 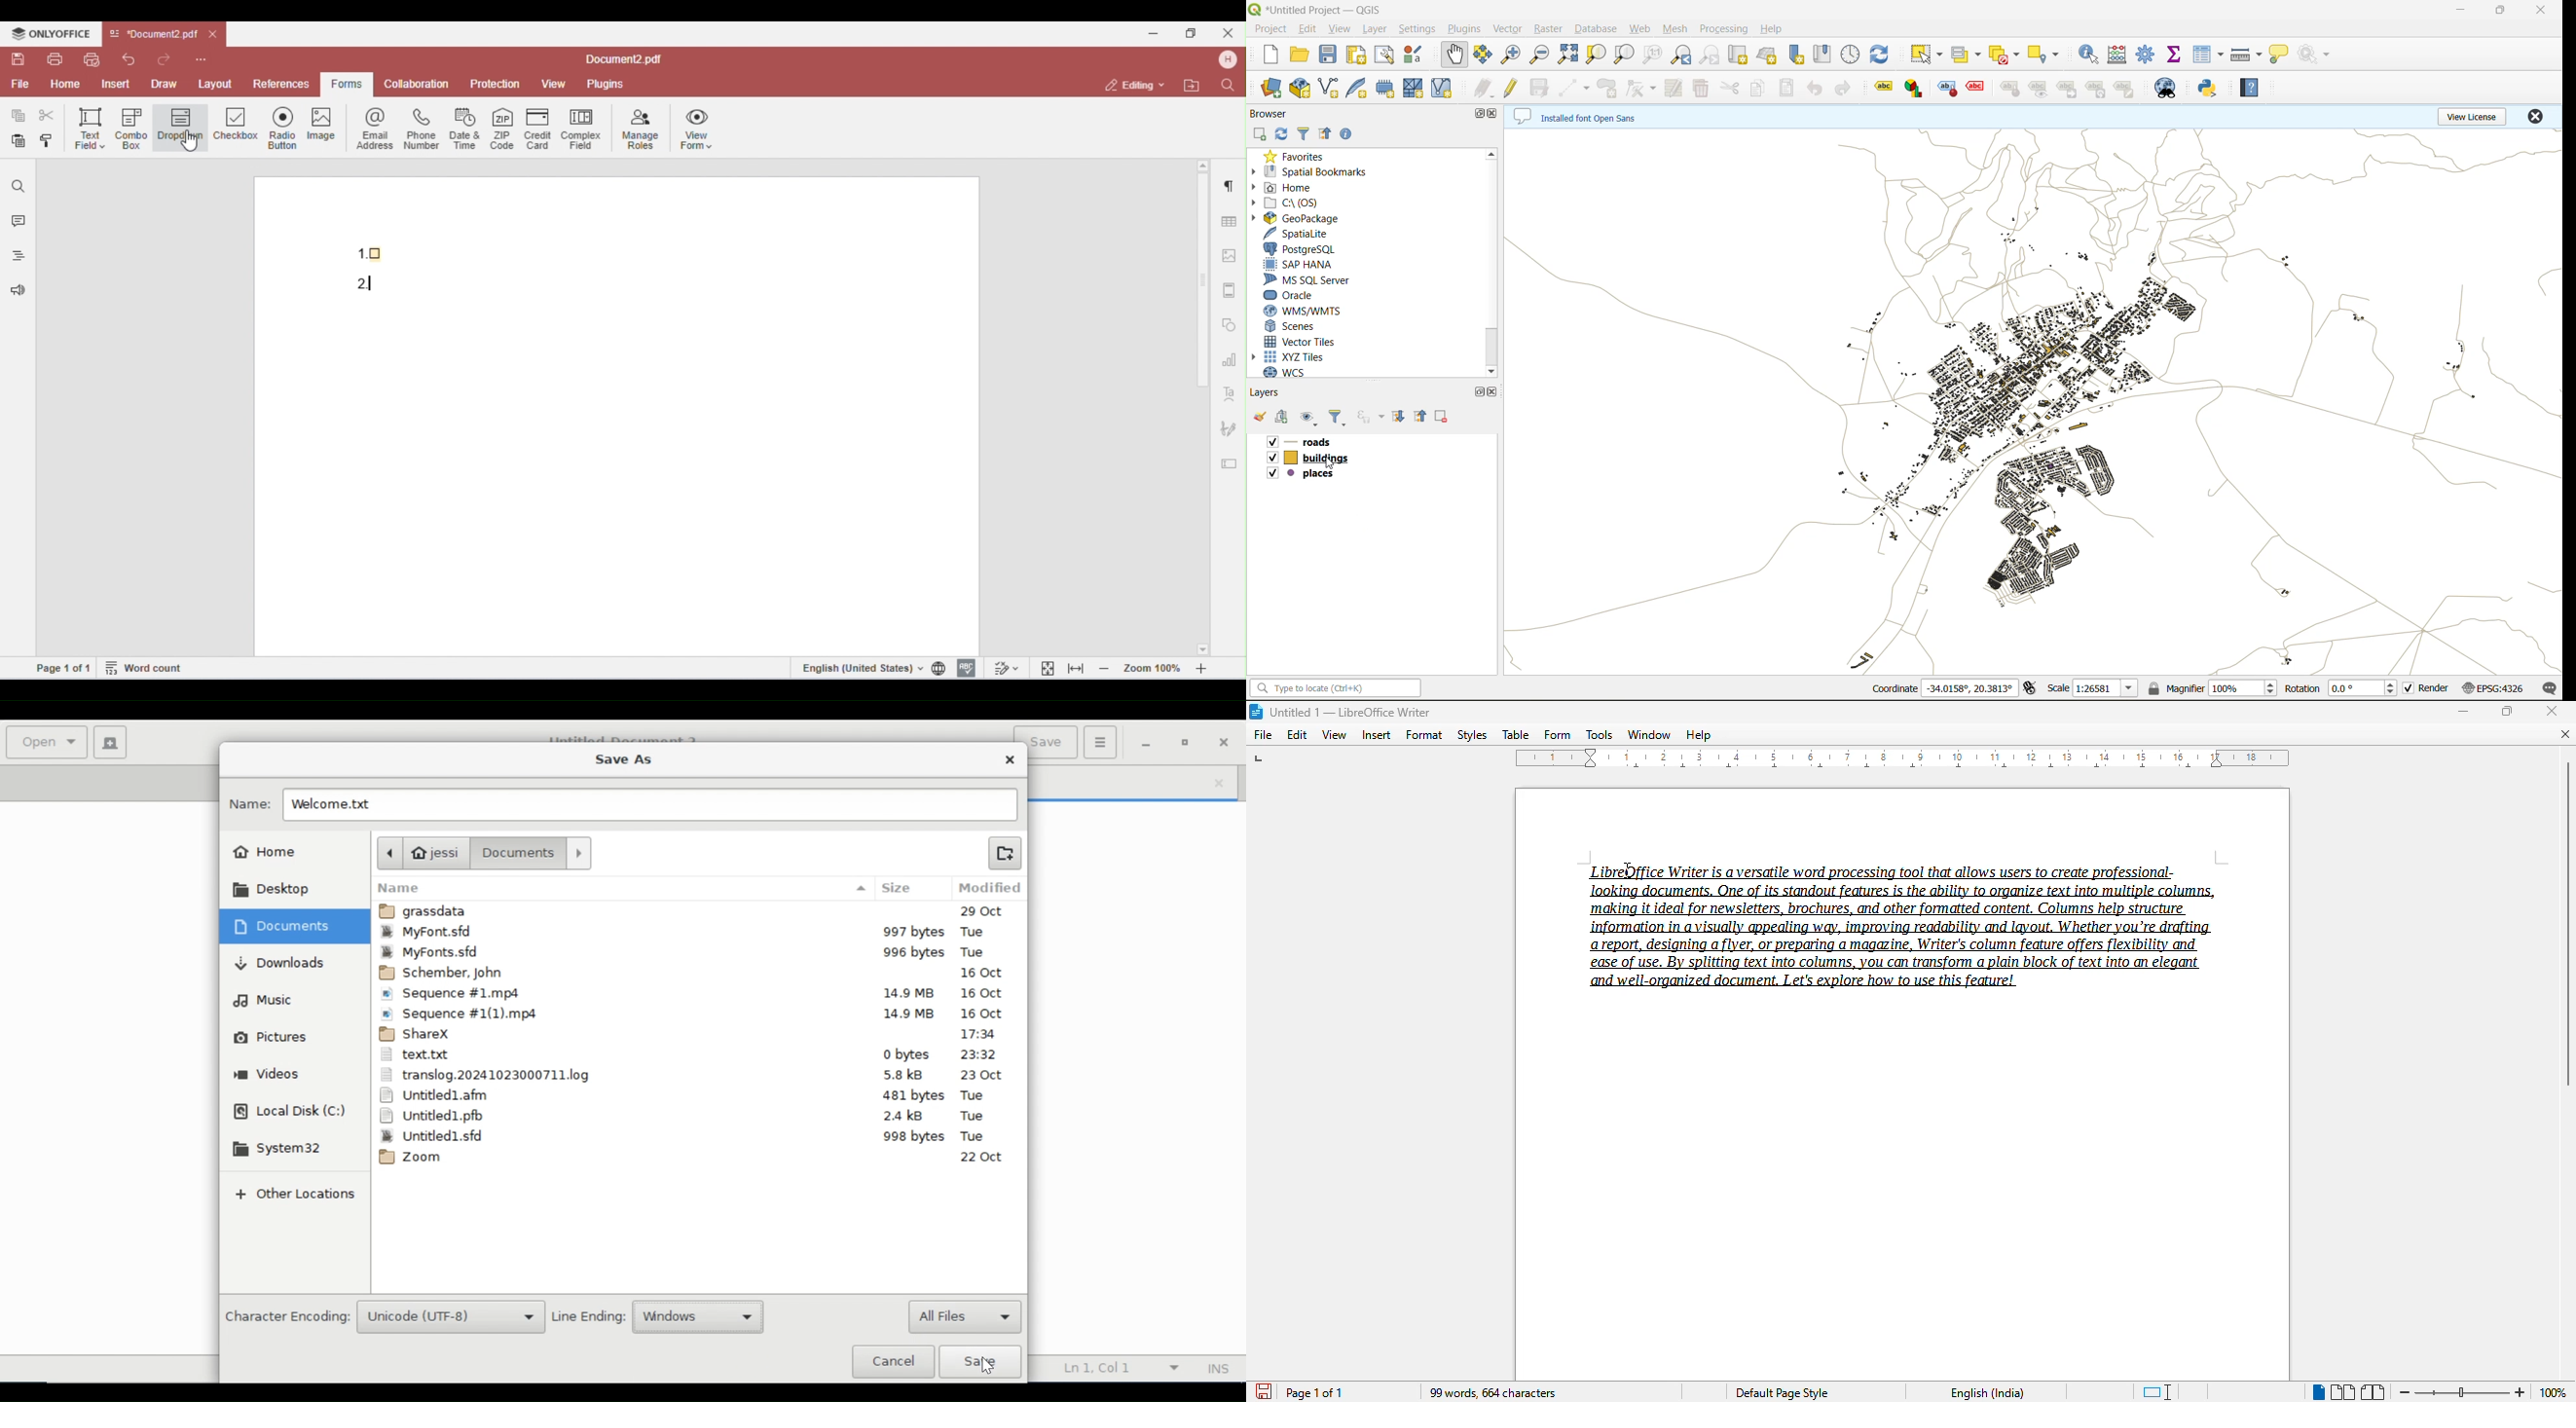 What do you see at coordinates (694, 1056) in the screenshot?
I see `text.txt 0 bytes 23:32` at bounding box center [694, 1056].